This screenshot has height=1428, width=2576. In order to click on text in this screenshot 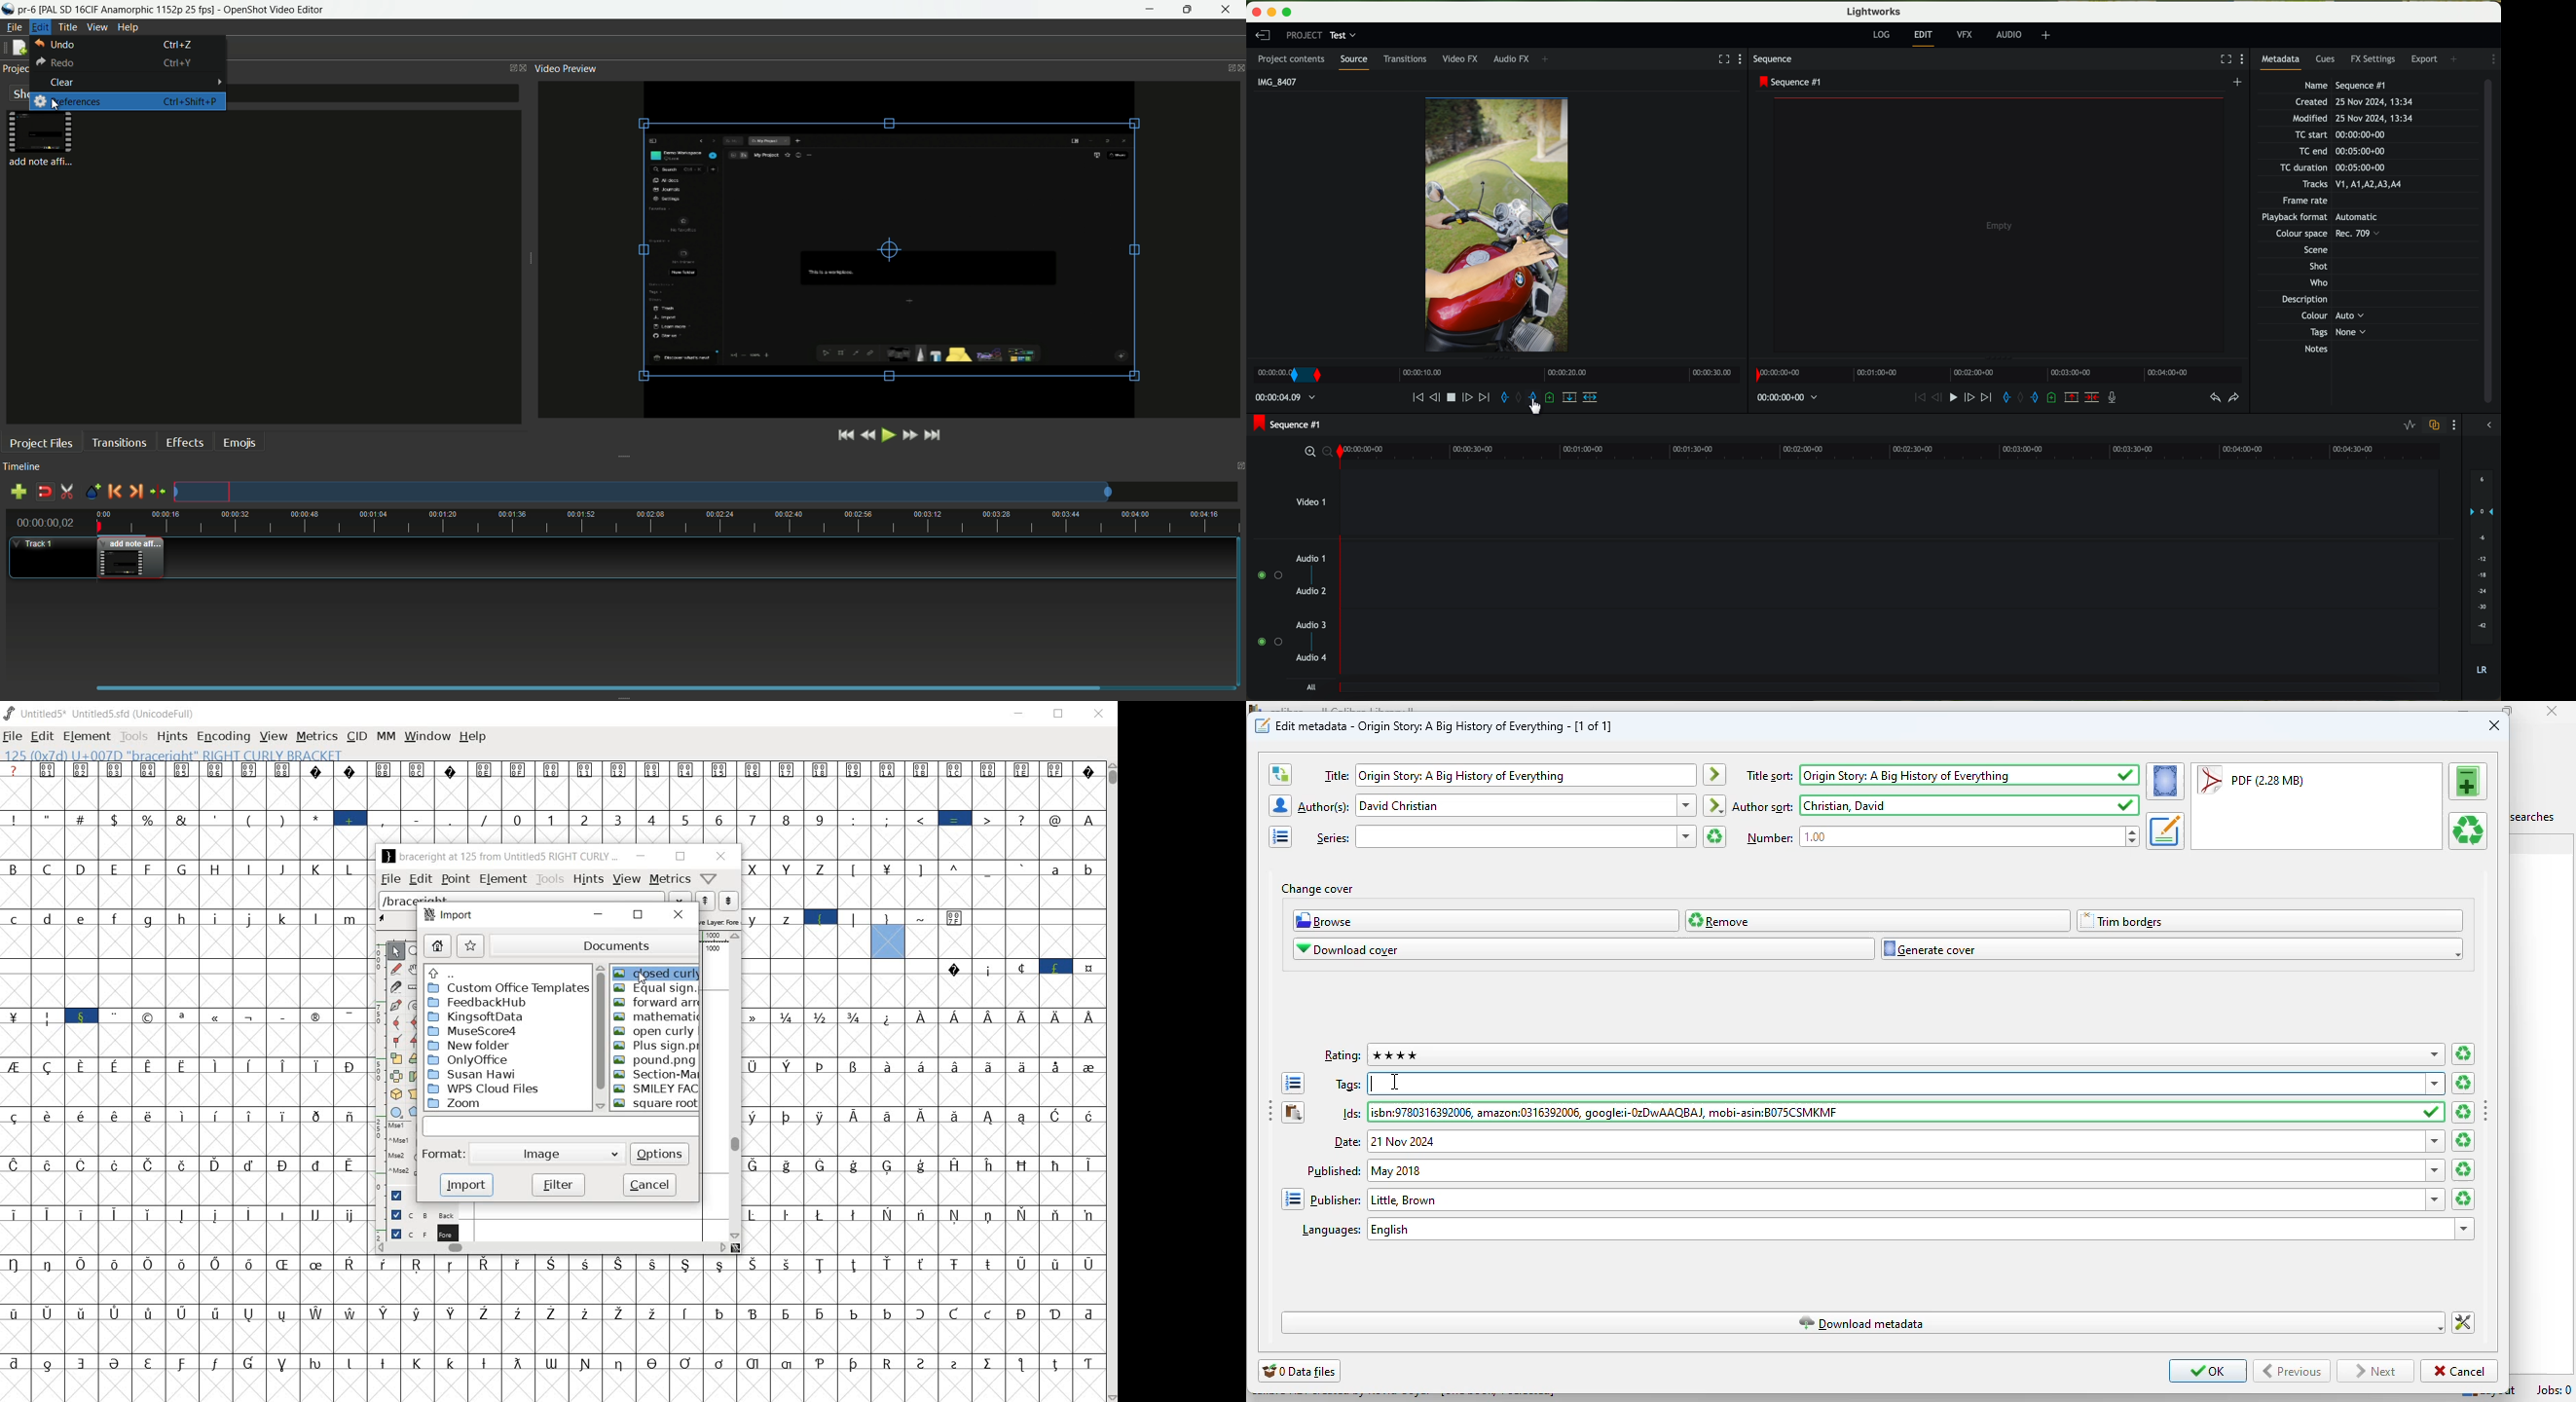, I will do `click(1353, 1114)`.